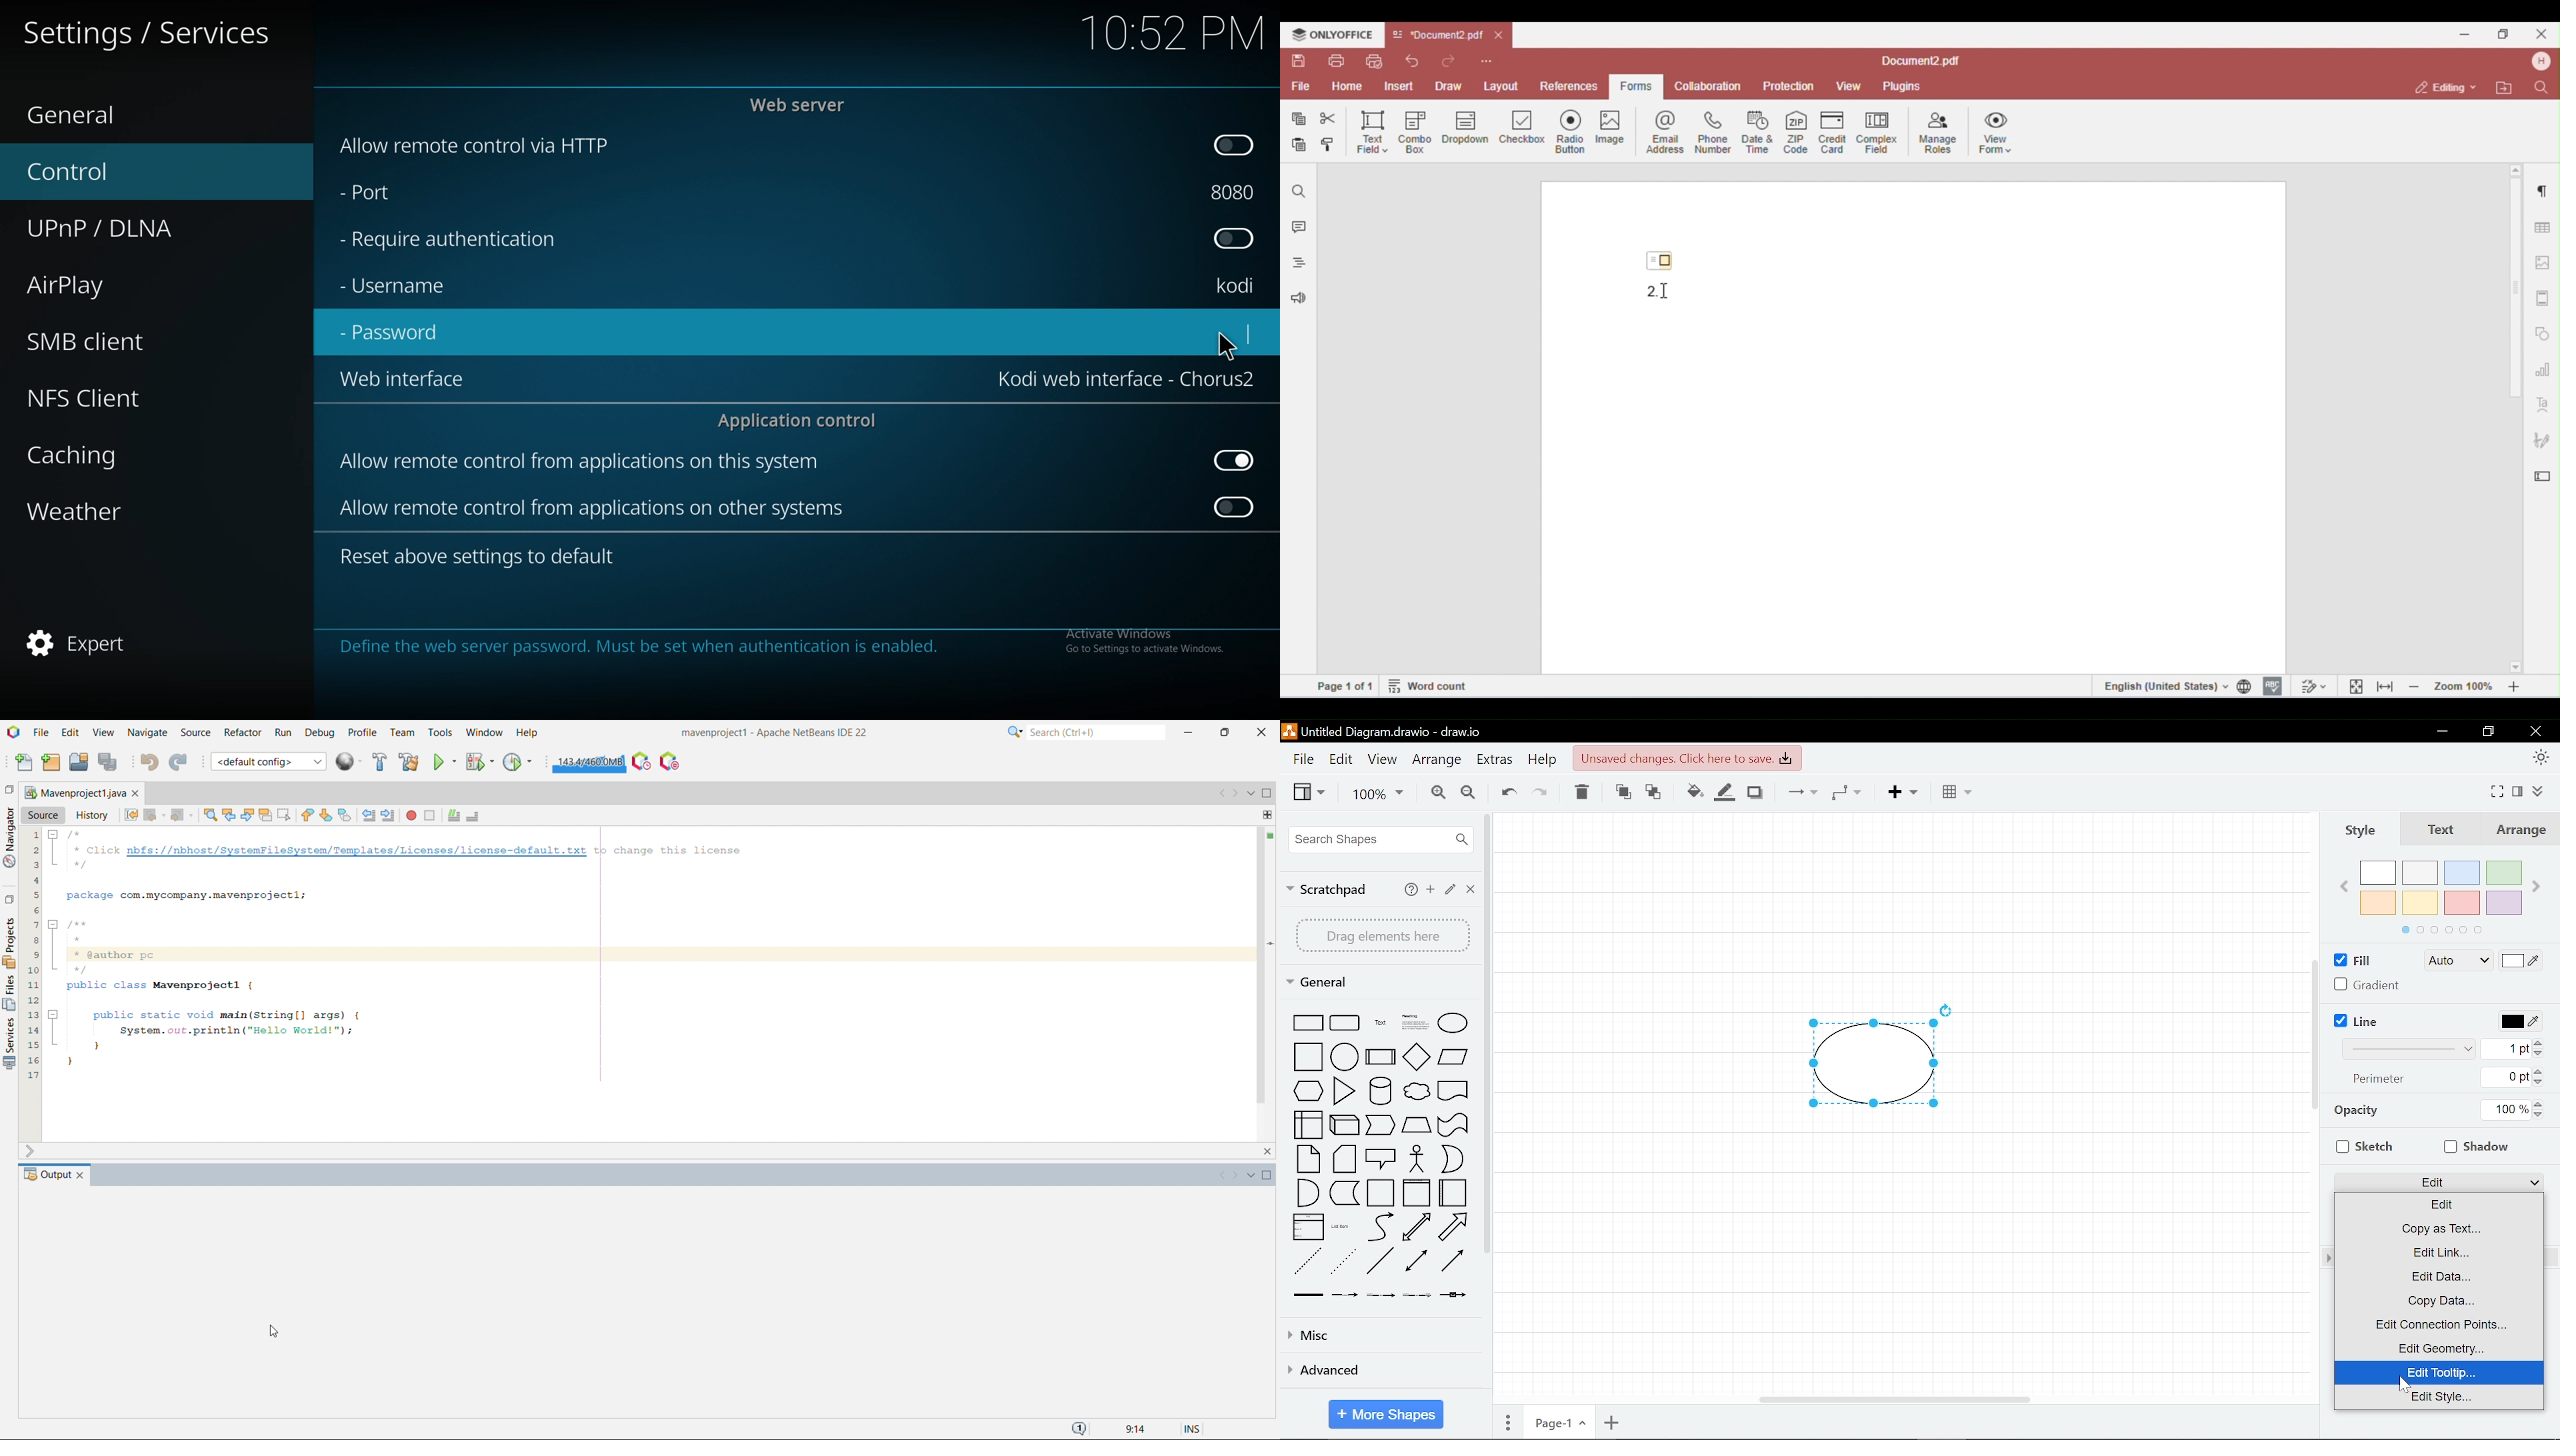  Describe the element at coordinates (1374, 1371) in the screenshot. I see `Advanced shapes` at that location.